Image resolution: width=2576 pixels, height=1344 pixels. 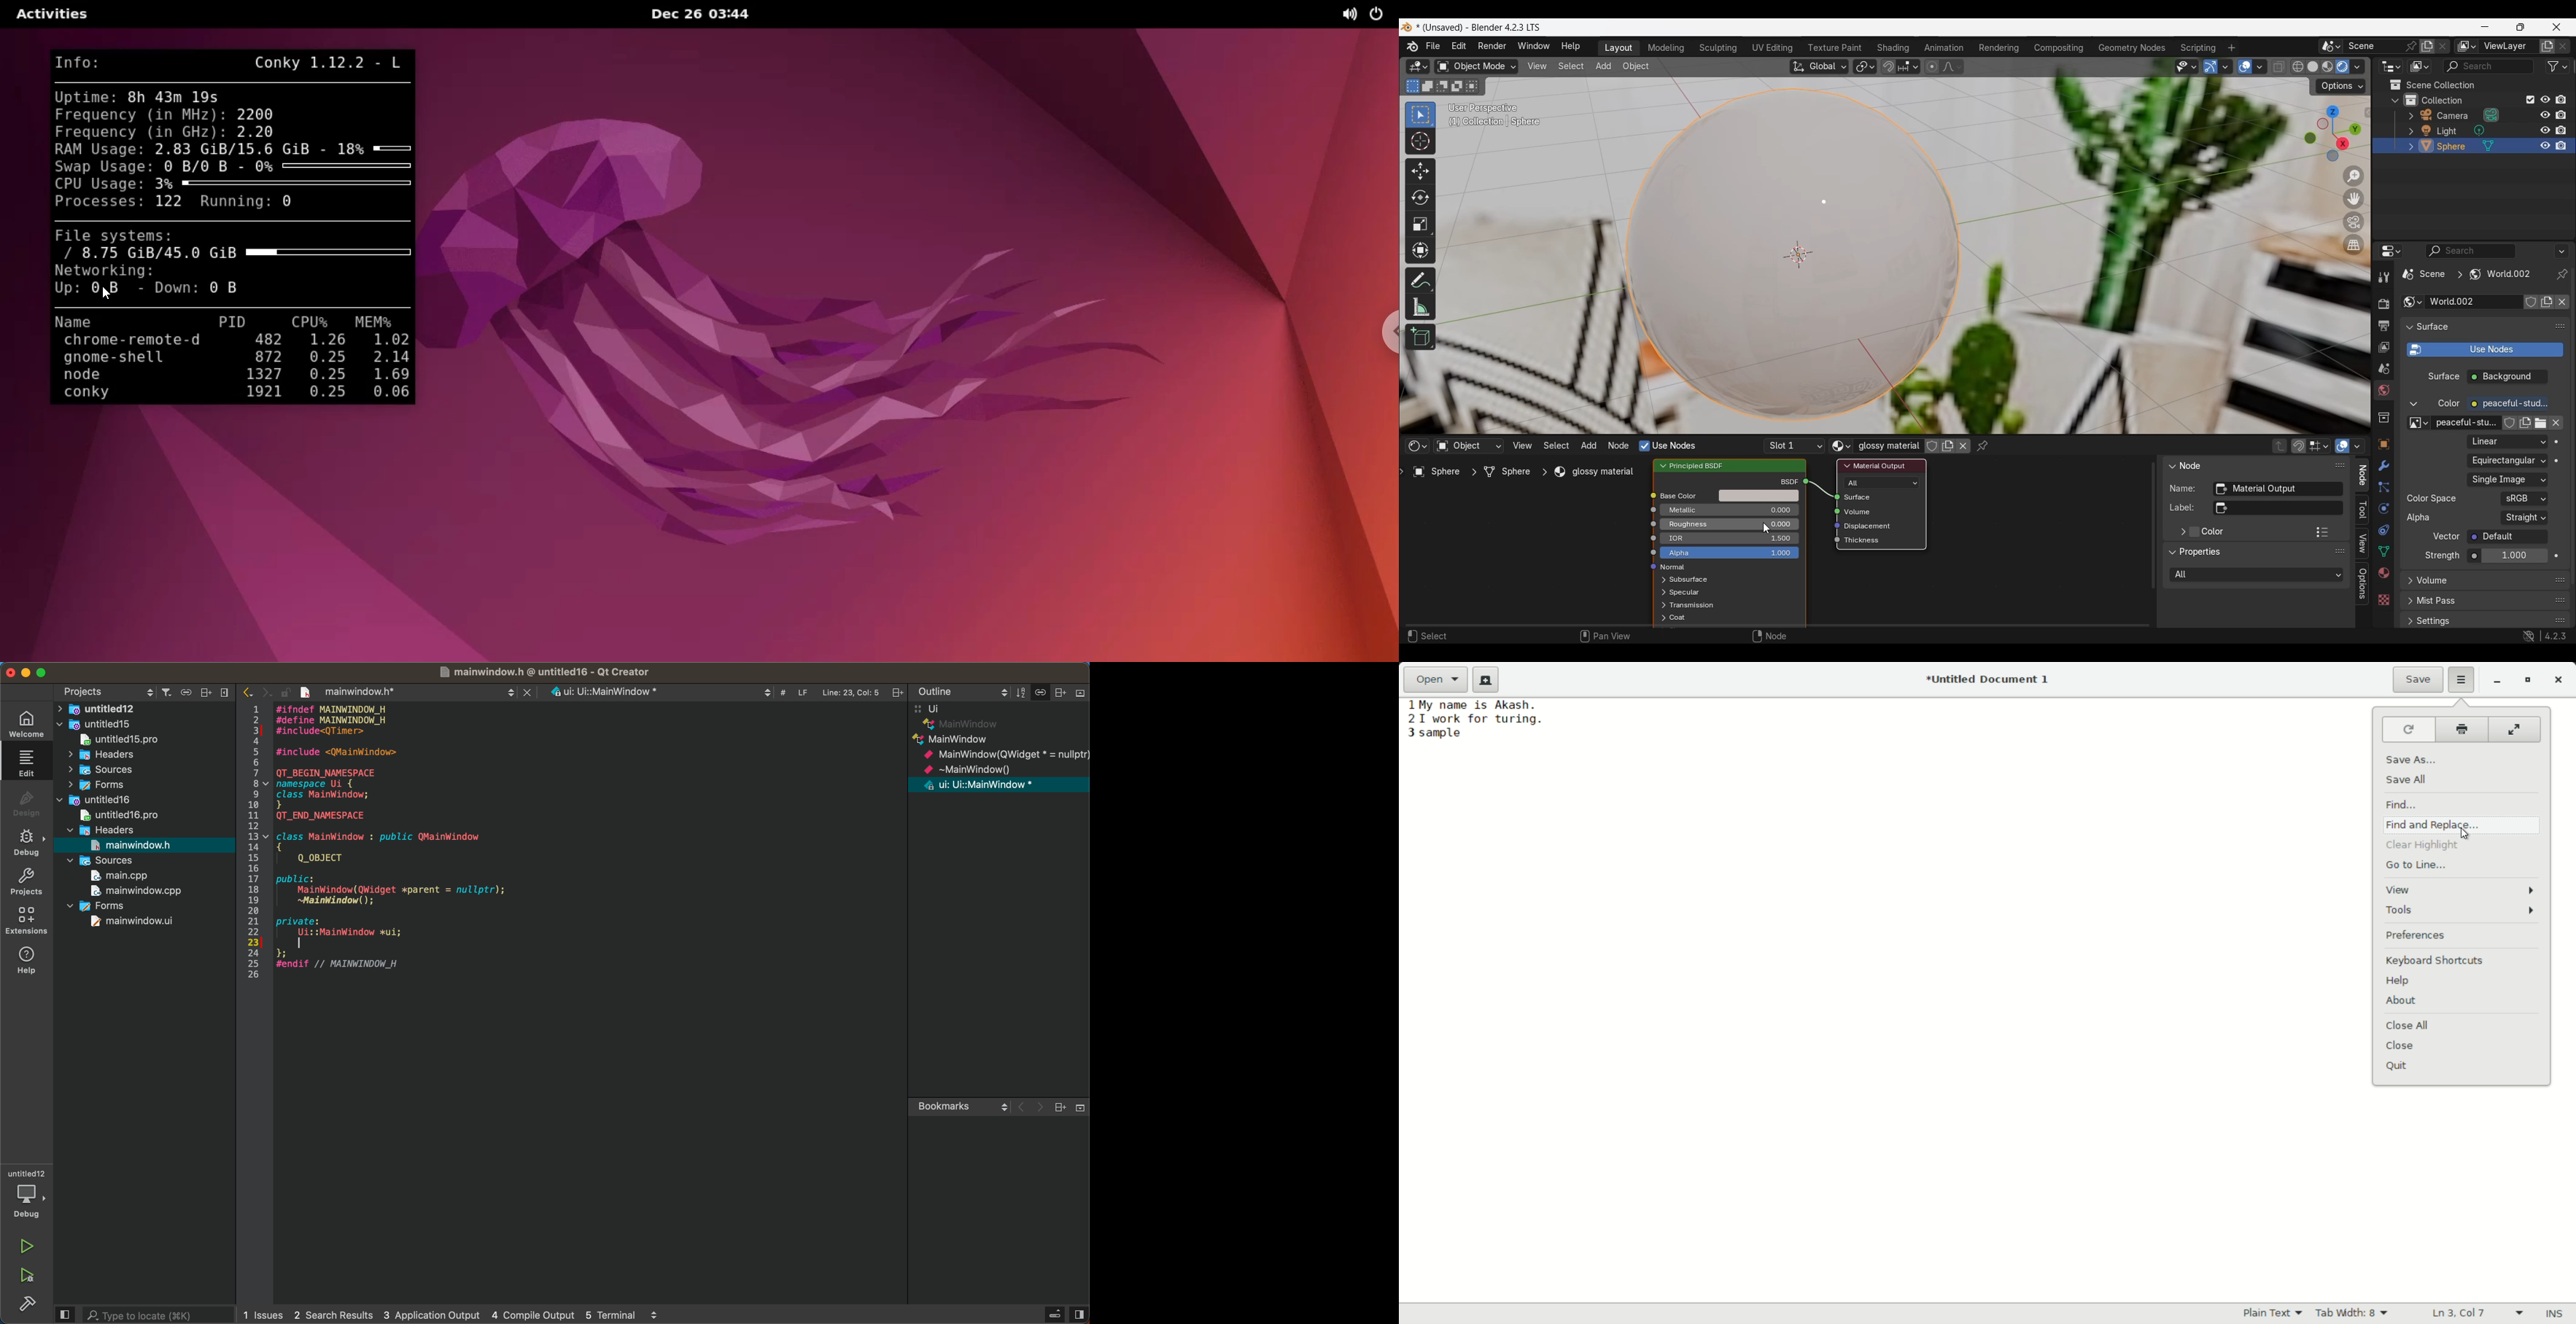 What do you see at coordinates (2257, 575) in the screenshot?
I see `Rendered and viewport shading types to use the shades for` at bounding box center [2257, 575].